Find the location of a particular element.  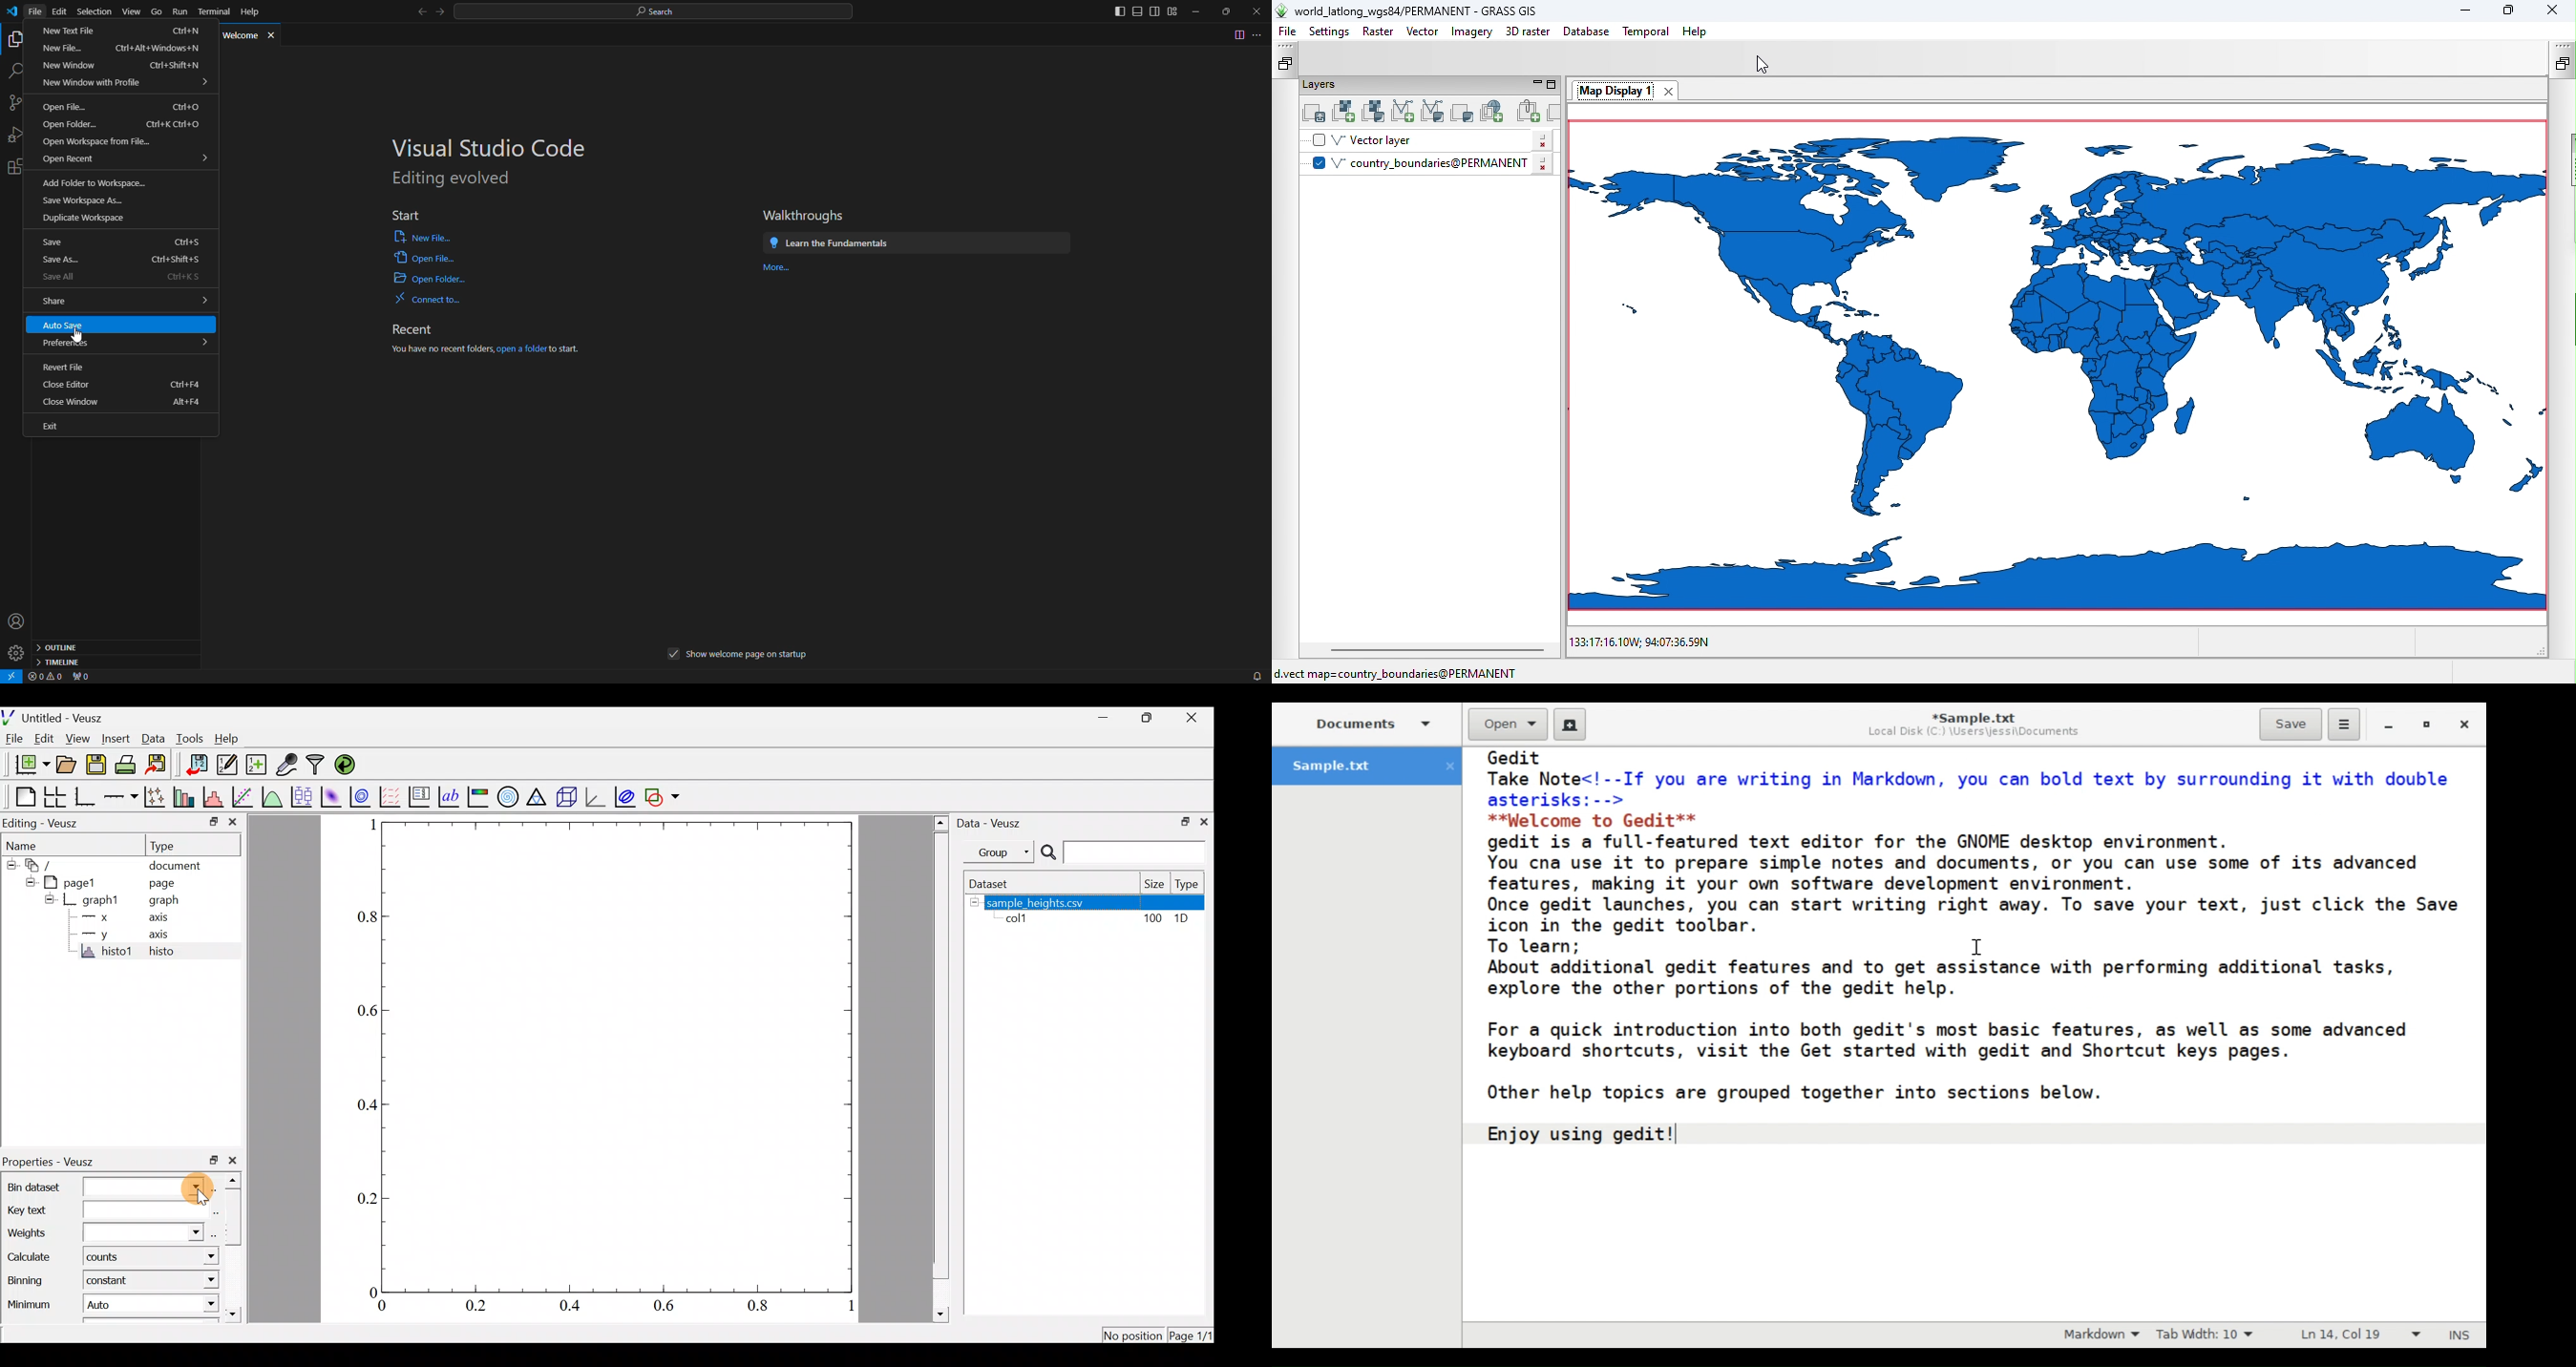

terminal is located at coordinates (215, 12).